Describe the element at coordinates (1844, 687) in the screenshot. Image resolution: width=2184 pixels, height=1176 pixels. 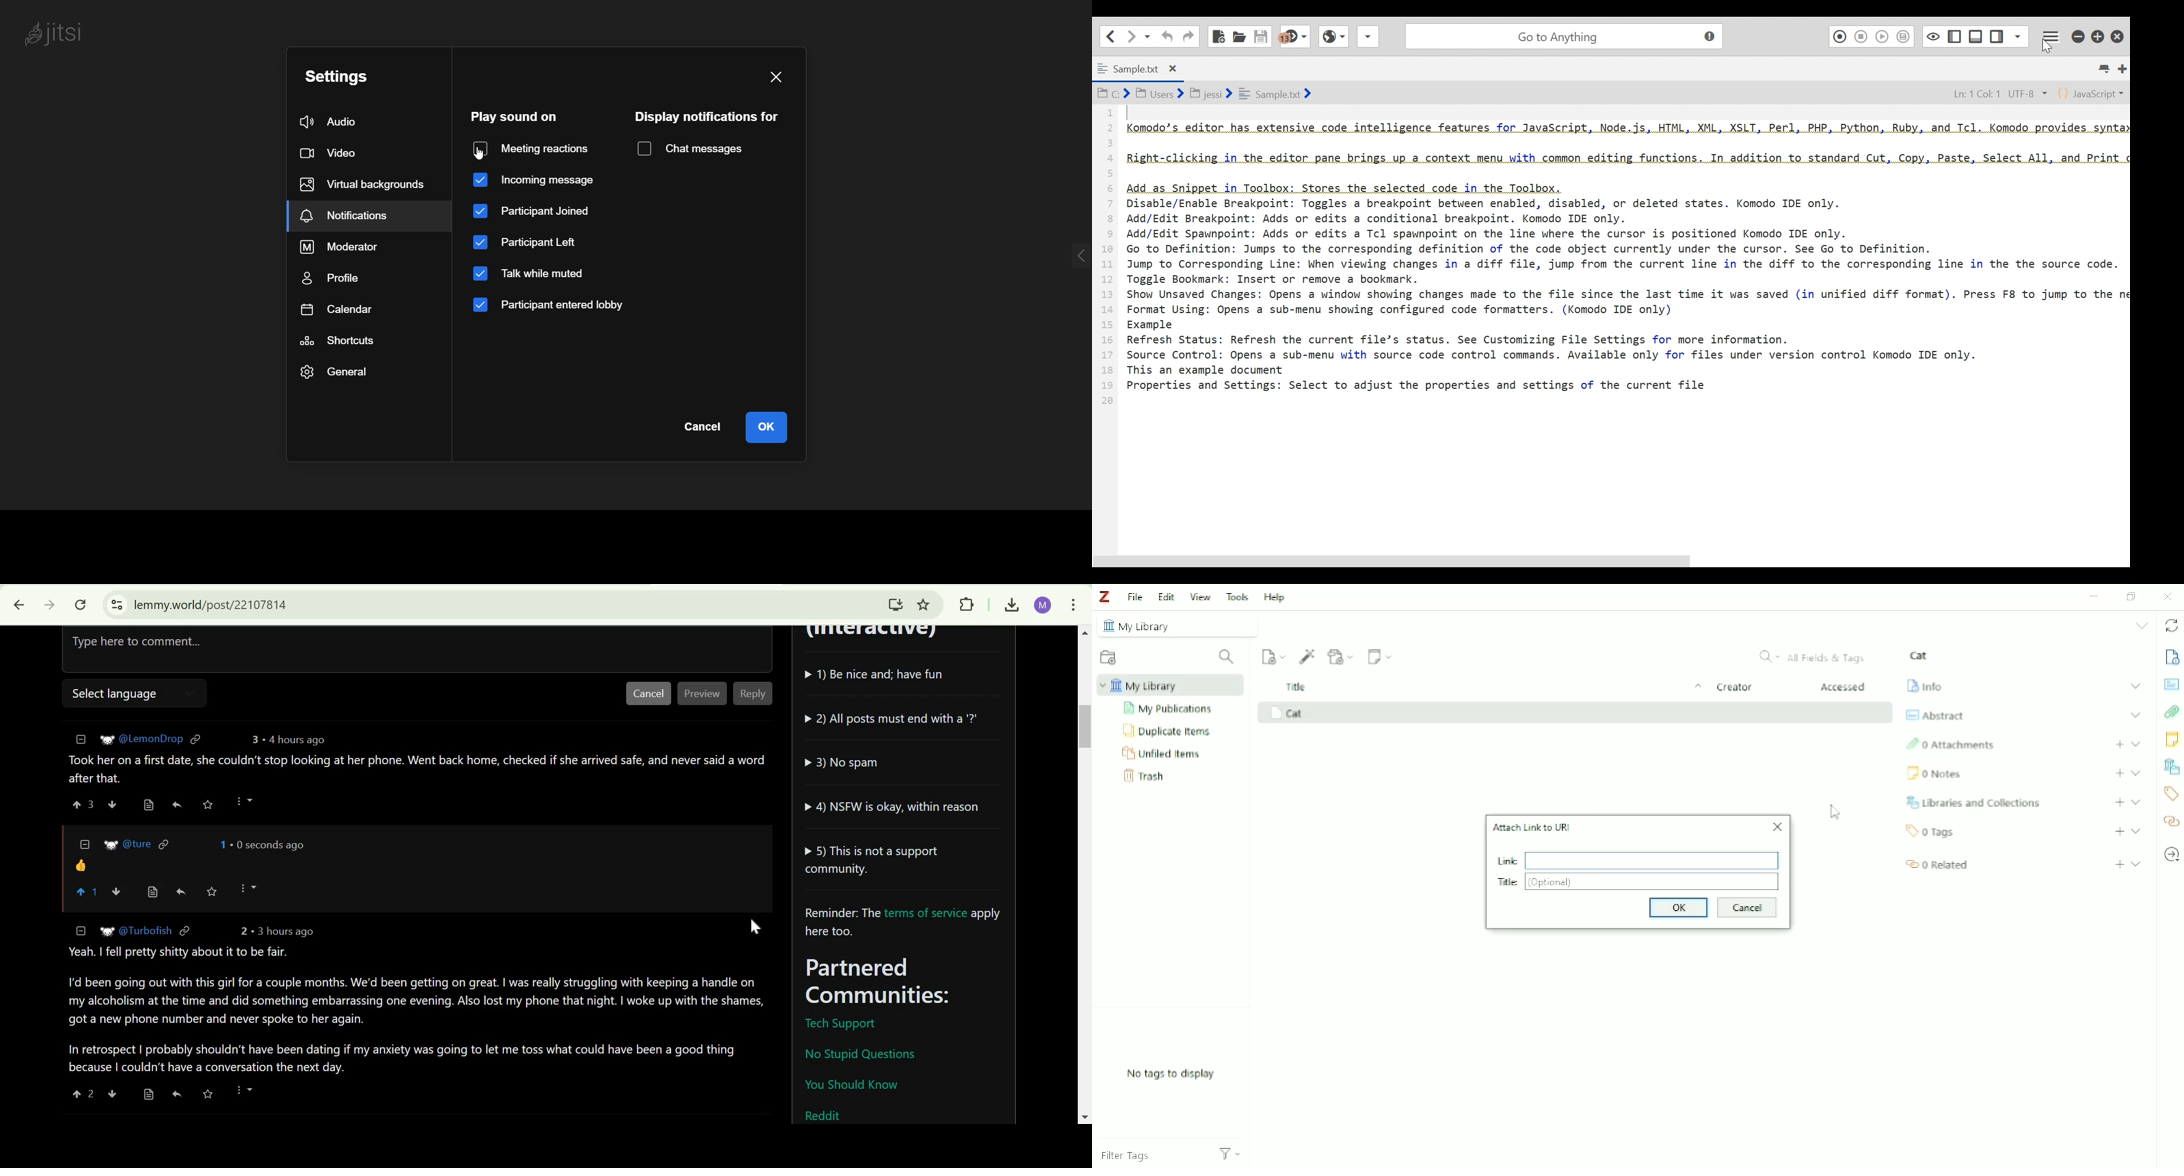
I see `Accessed` at that location.